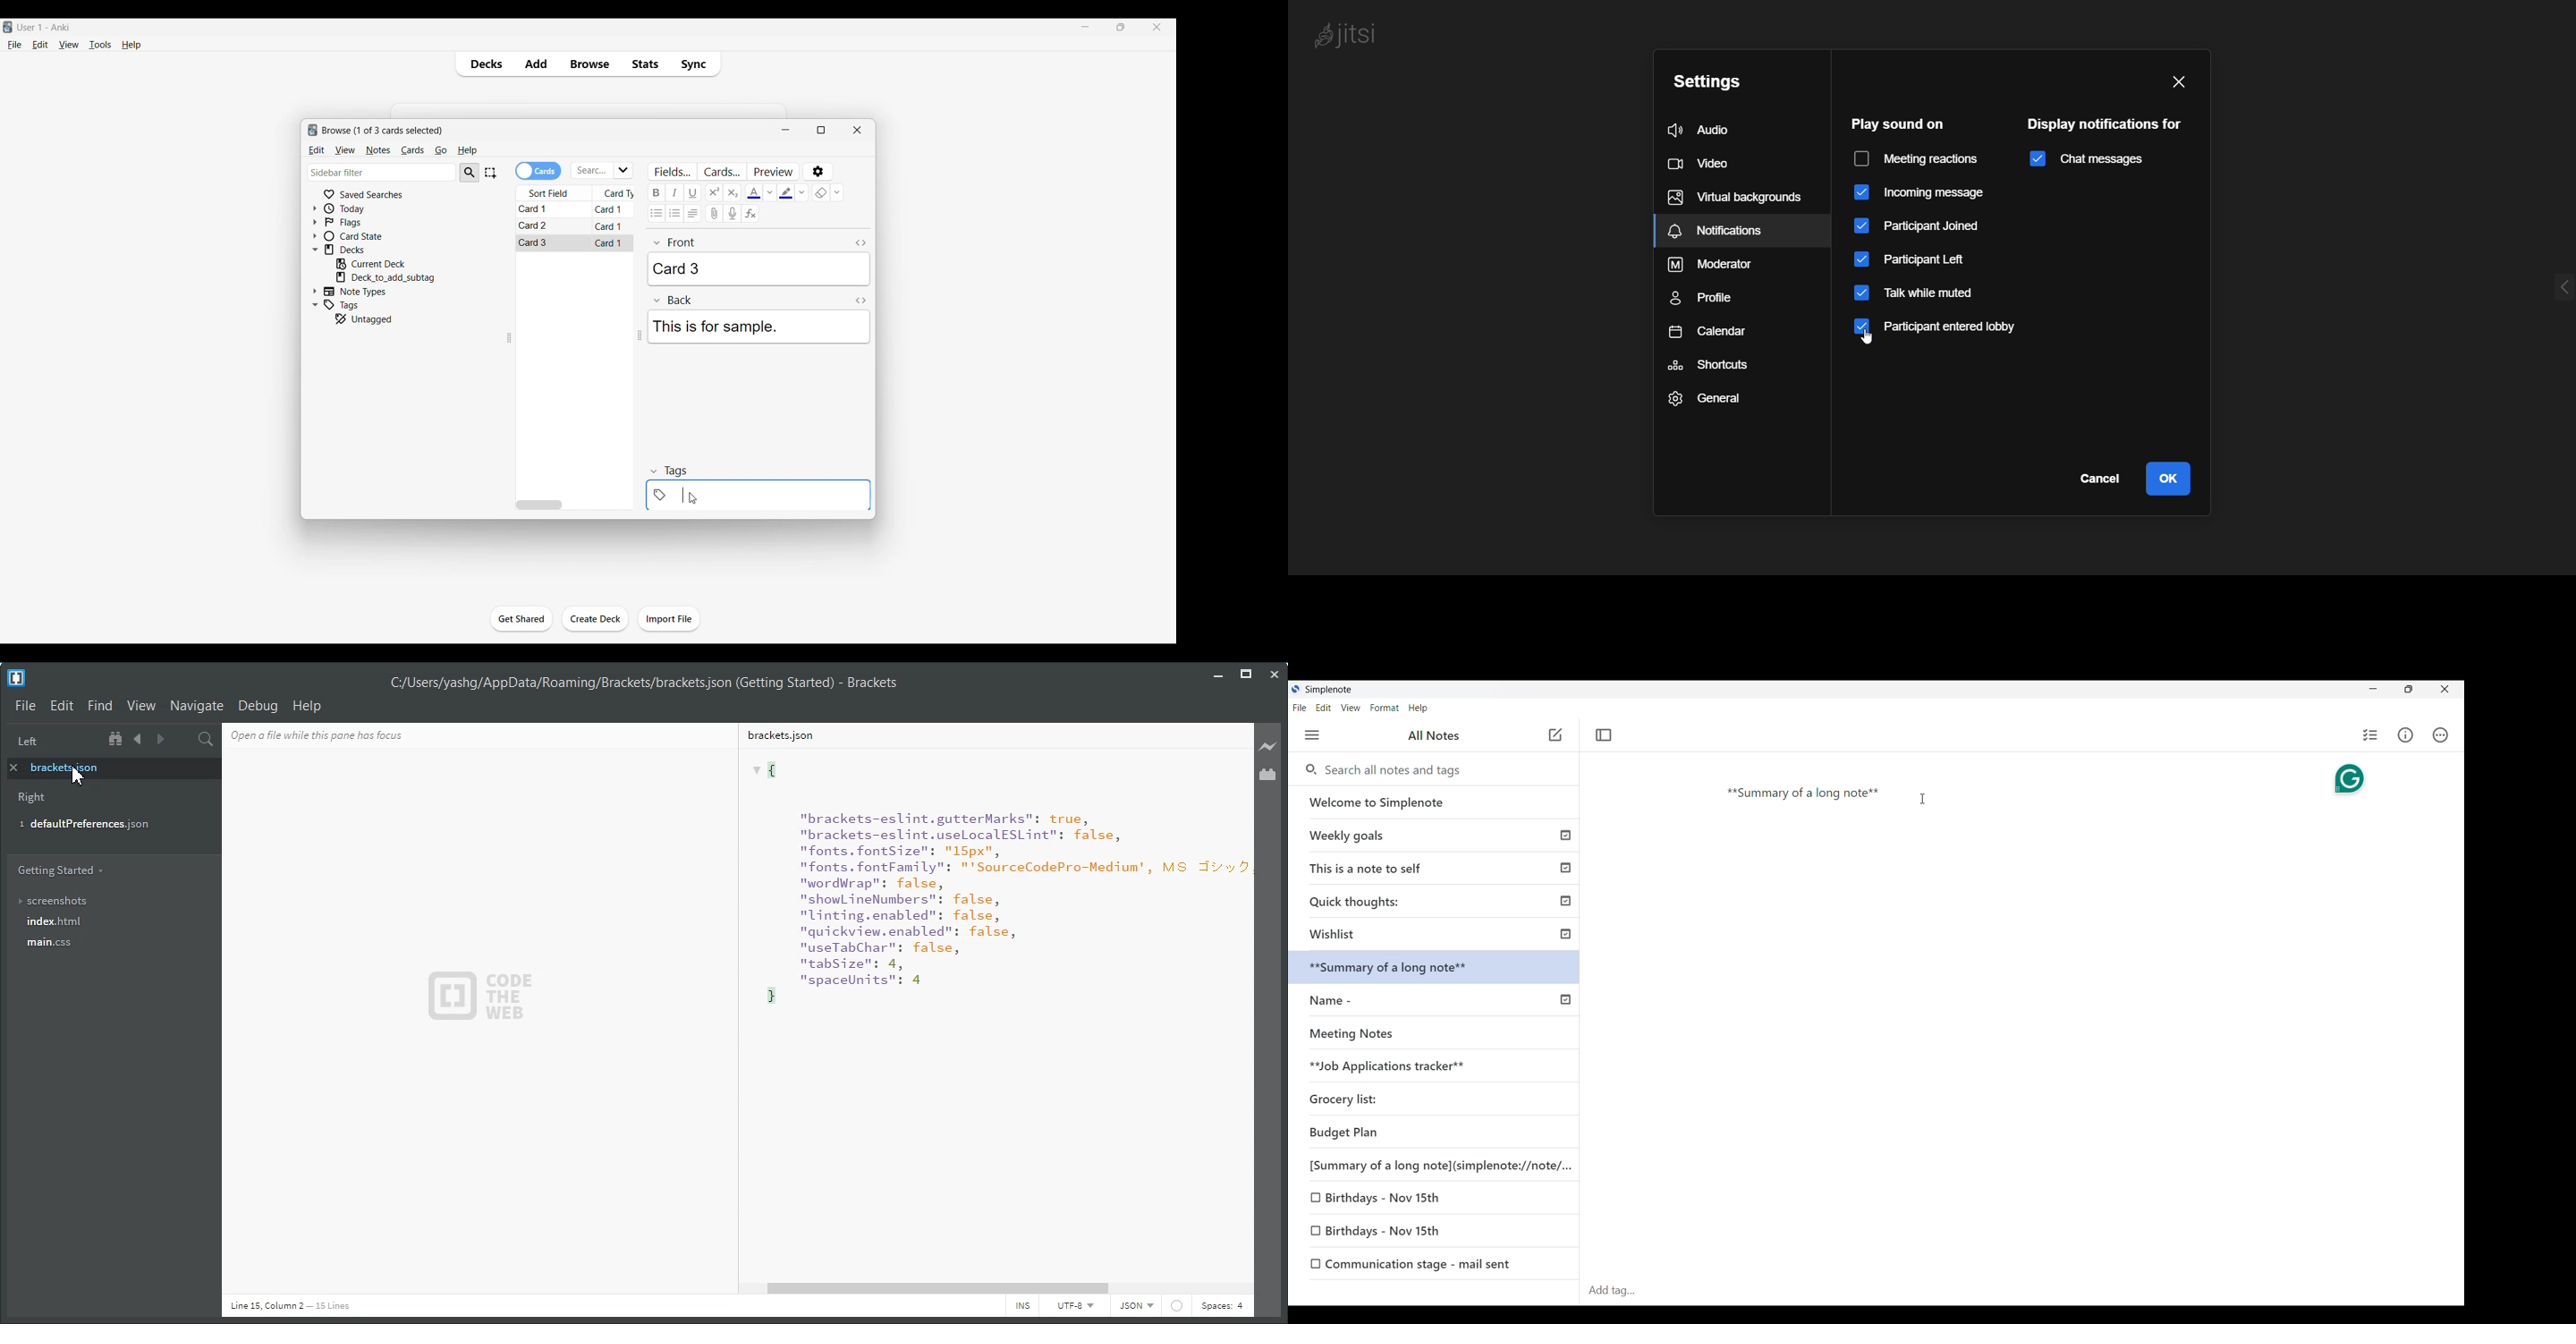  Describe the element at coordinates (1074, 1307) in the screenshot. I see `UTF-8` at that location.